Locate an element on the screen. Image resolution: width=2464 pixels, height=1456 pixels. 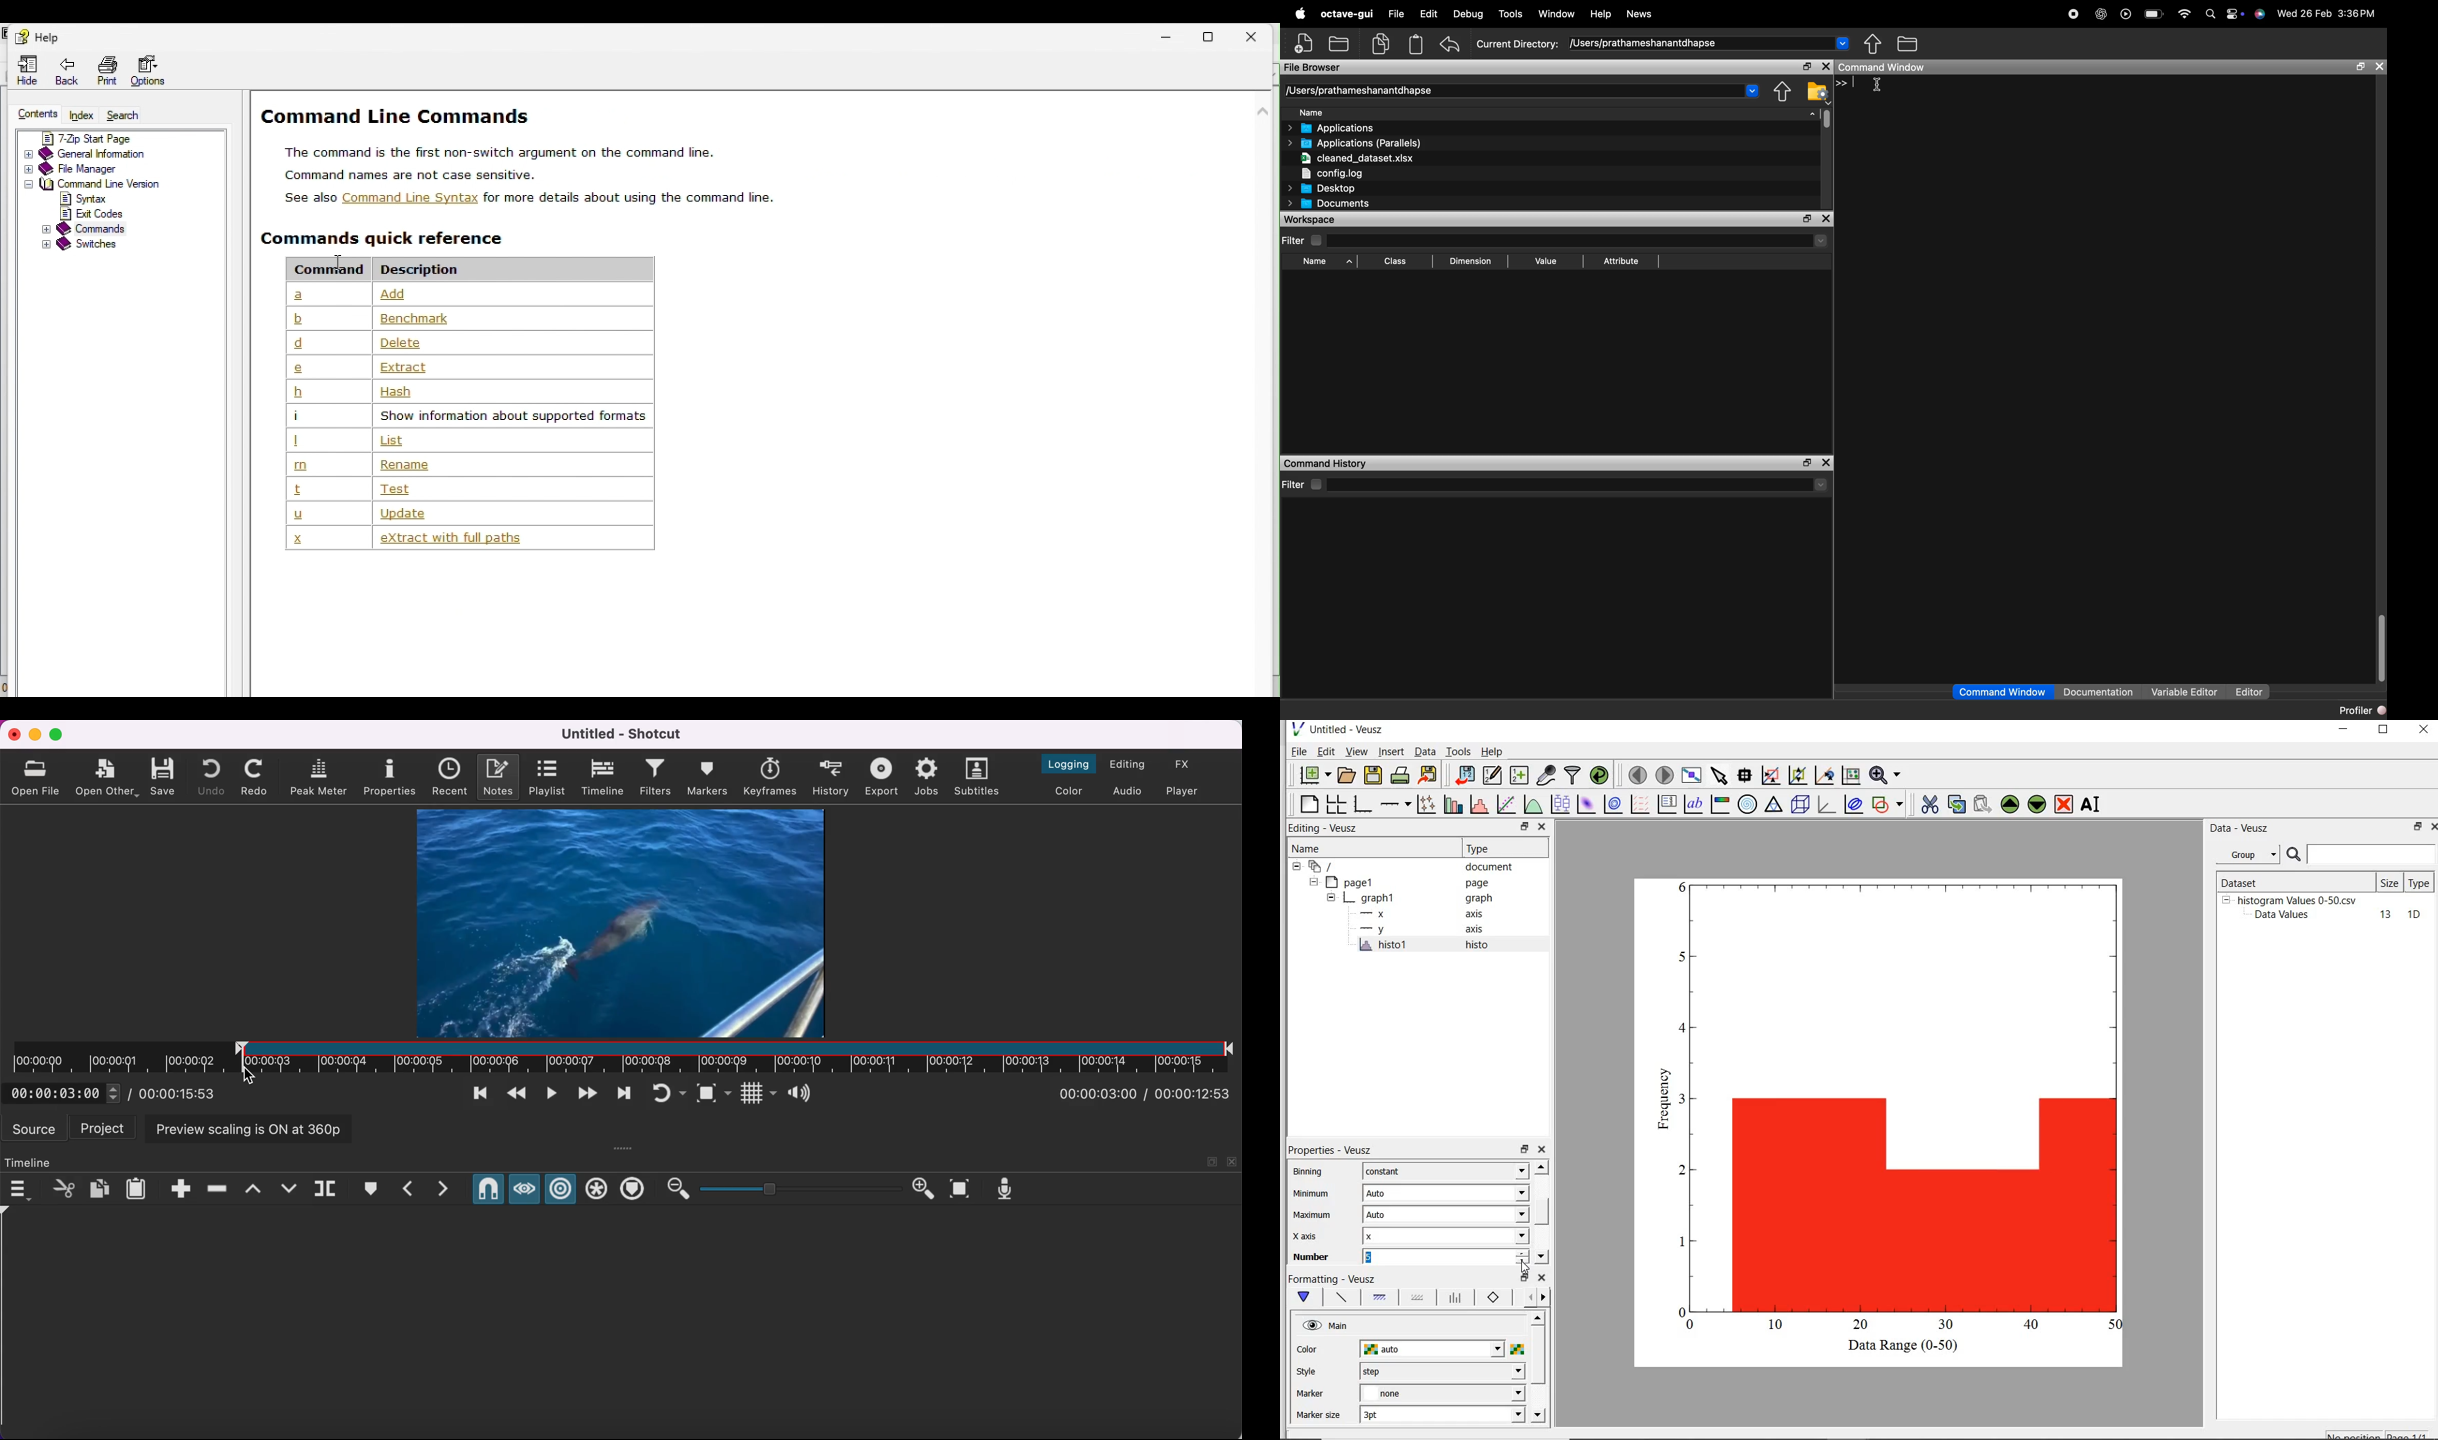
switch to the editing layout is located at coordinates (1131, 764).